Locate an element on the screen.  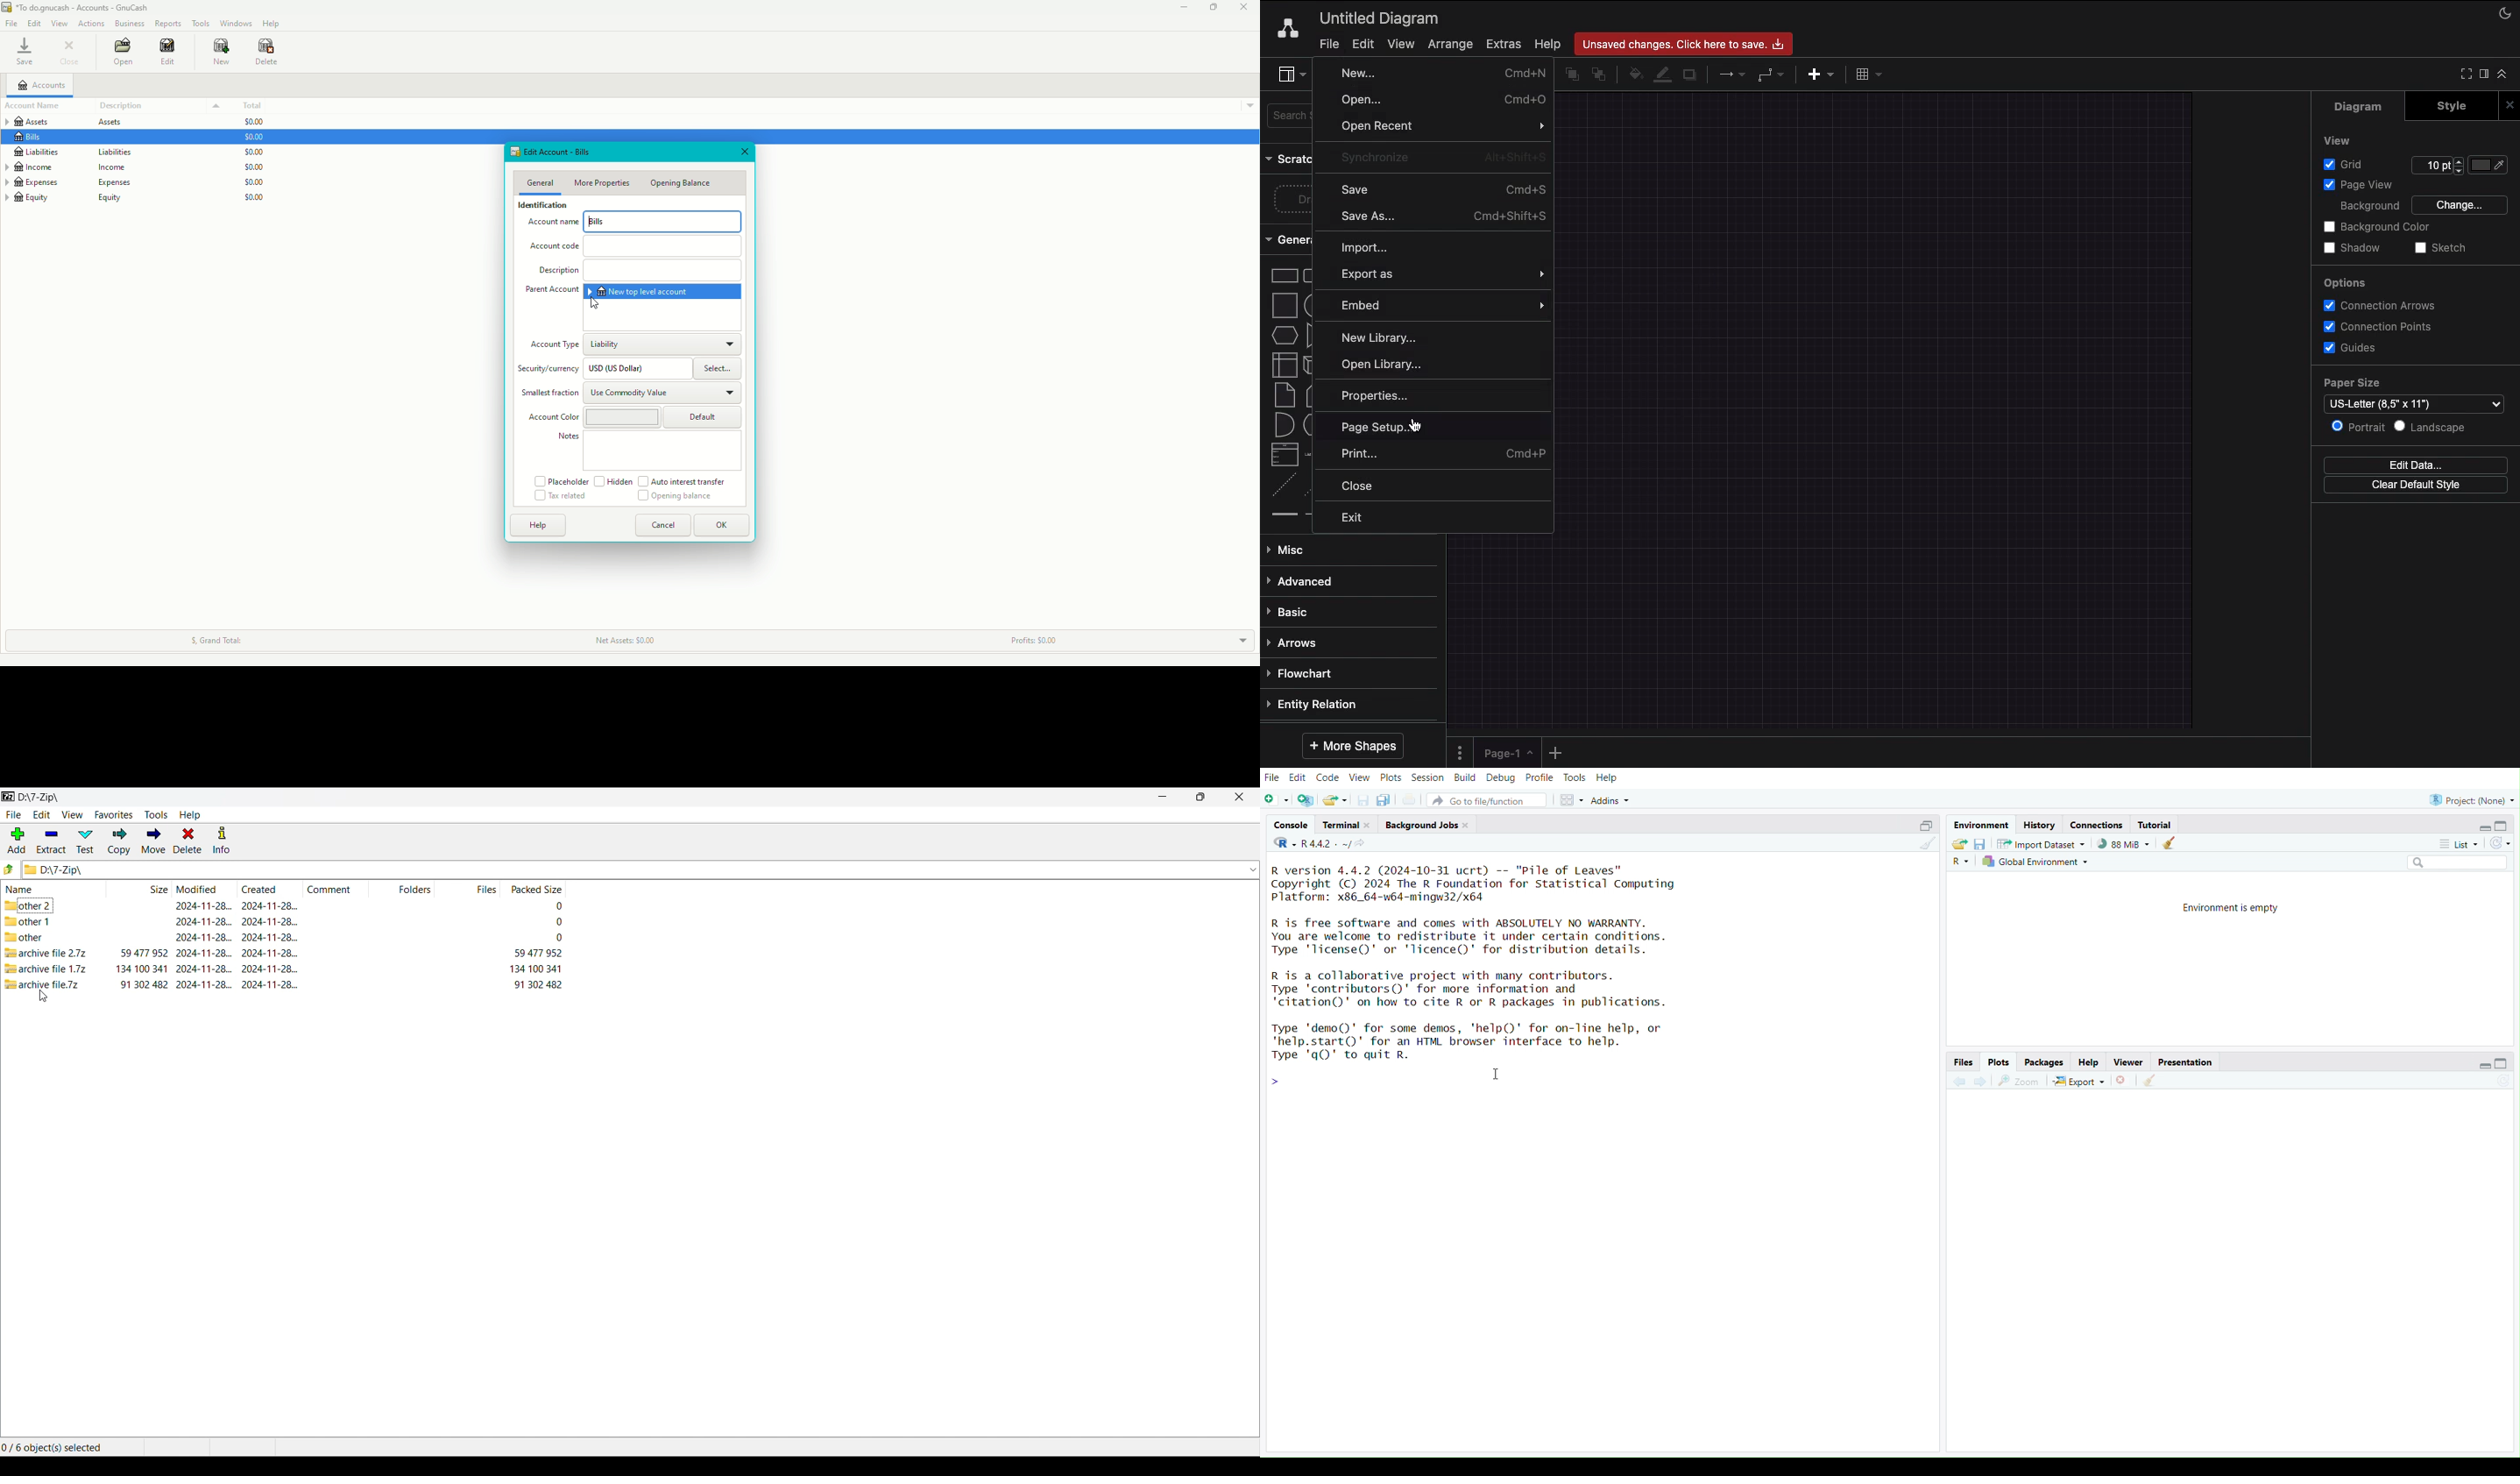
Clear console (Ctrl +L) is located at coordinates (2155, 1079).